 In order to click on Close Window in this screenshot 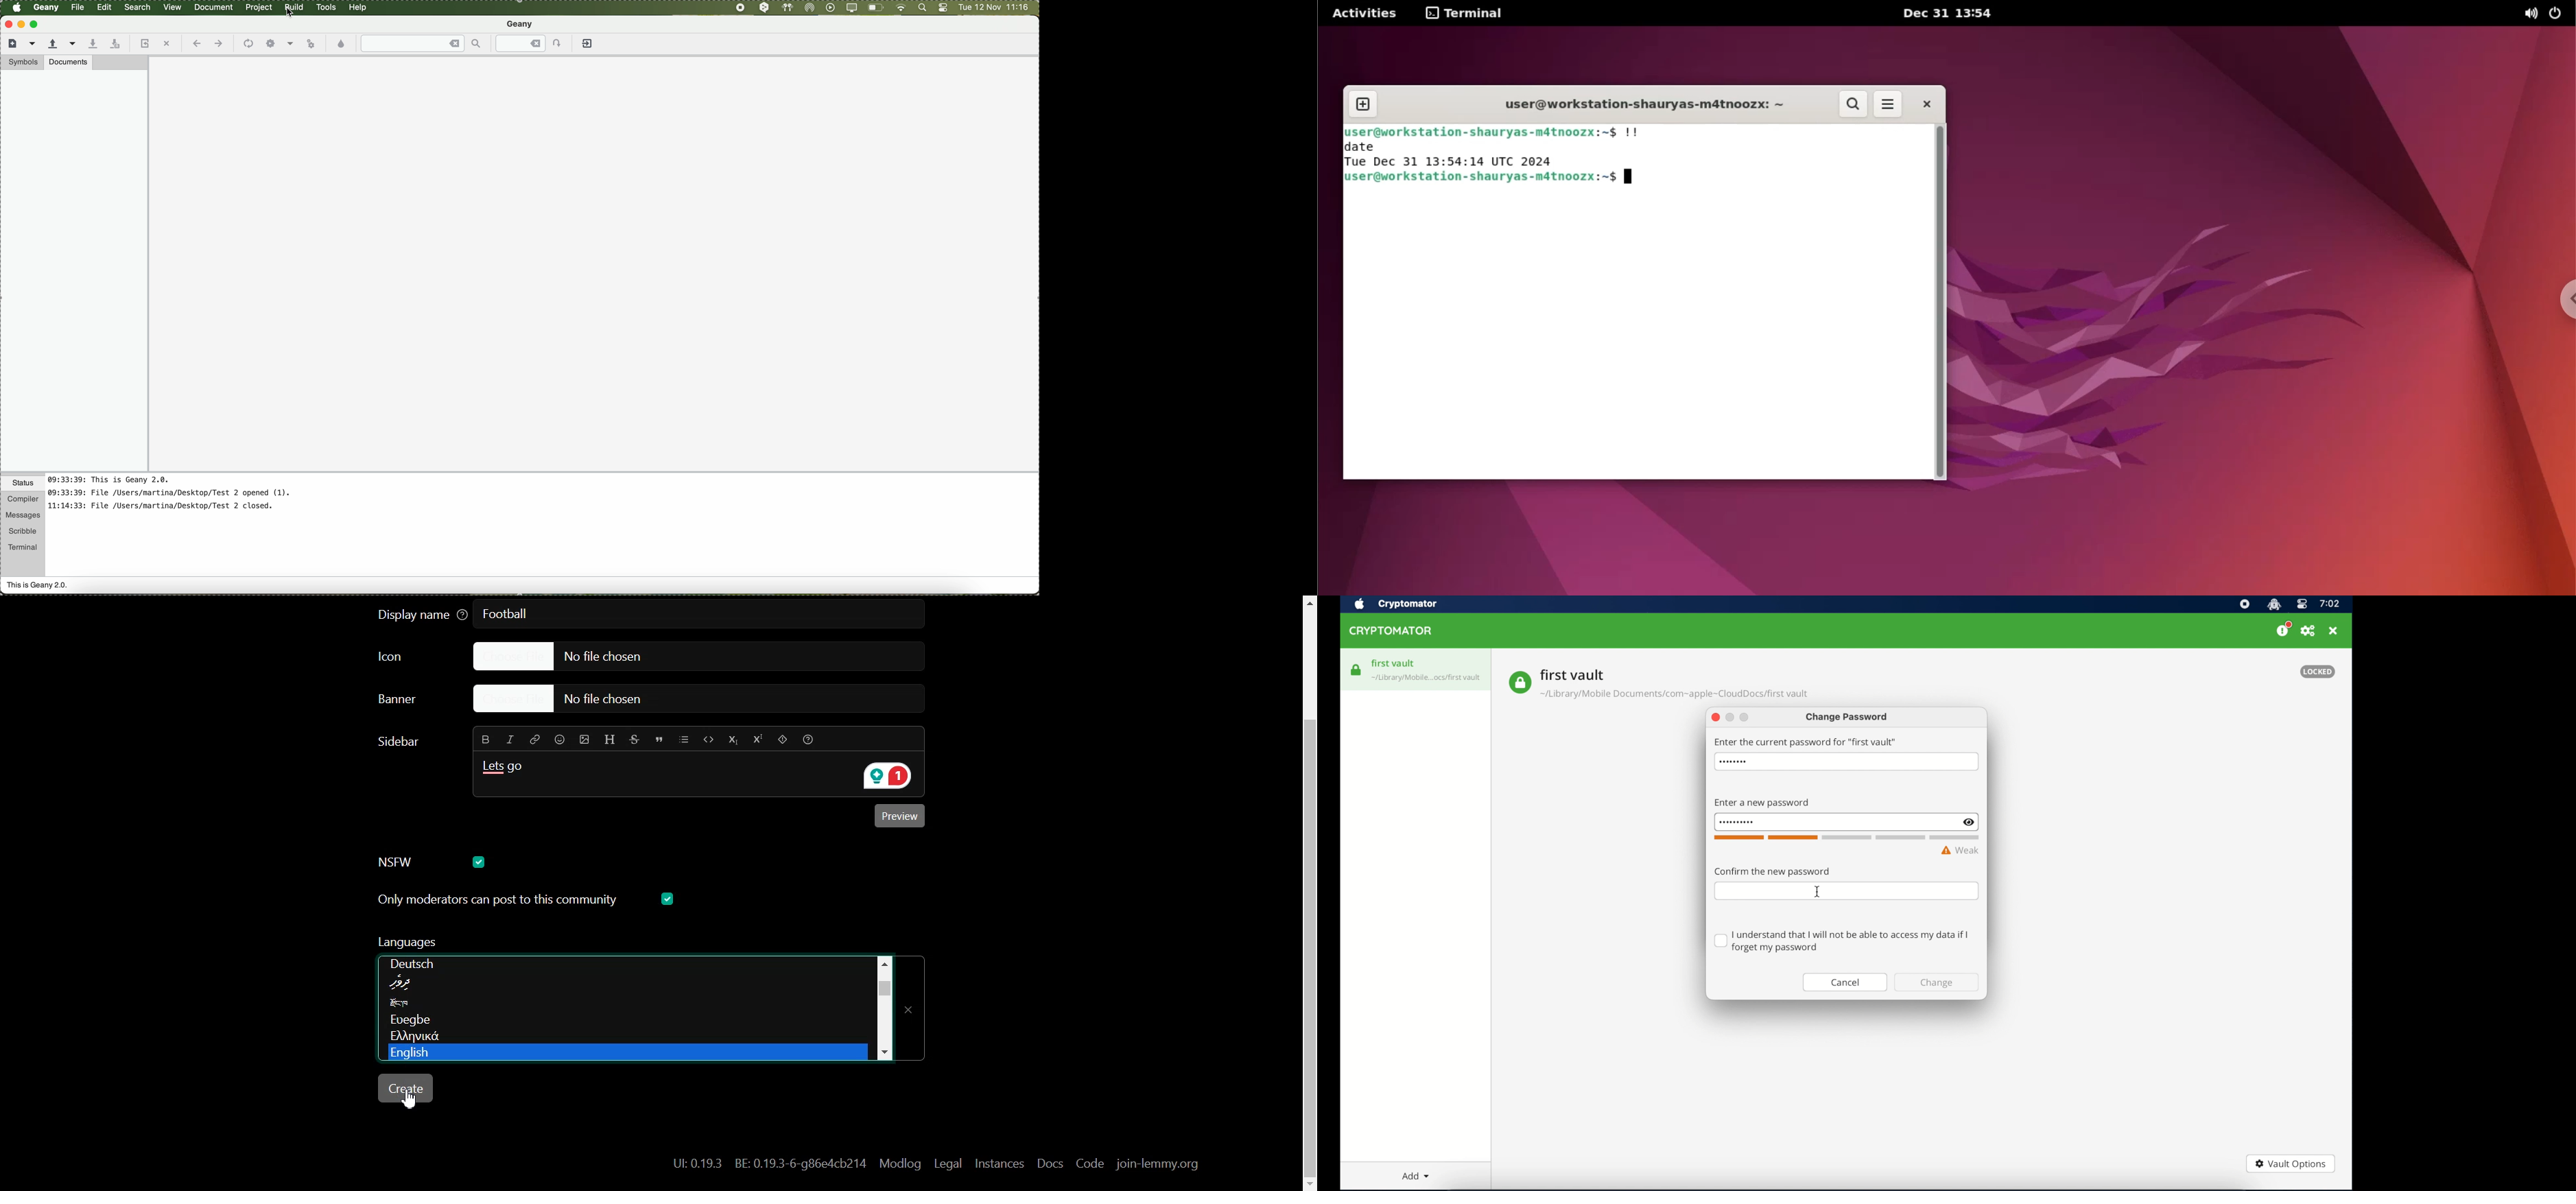, I will do `click(913, 1004)`.